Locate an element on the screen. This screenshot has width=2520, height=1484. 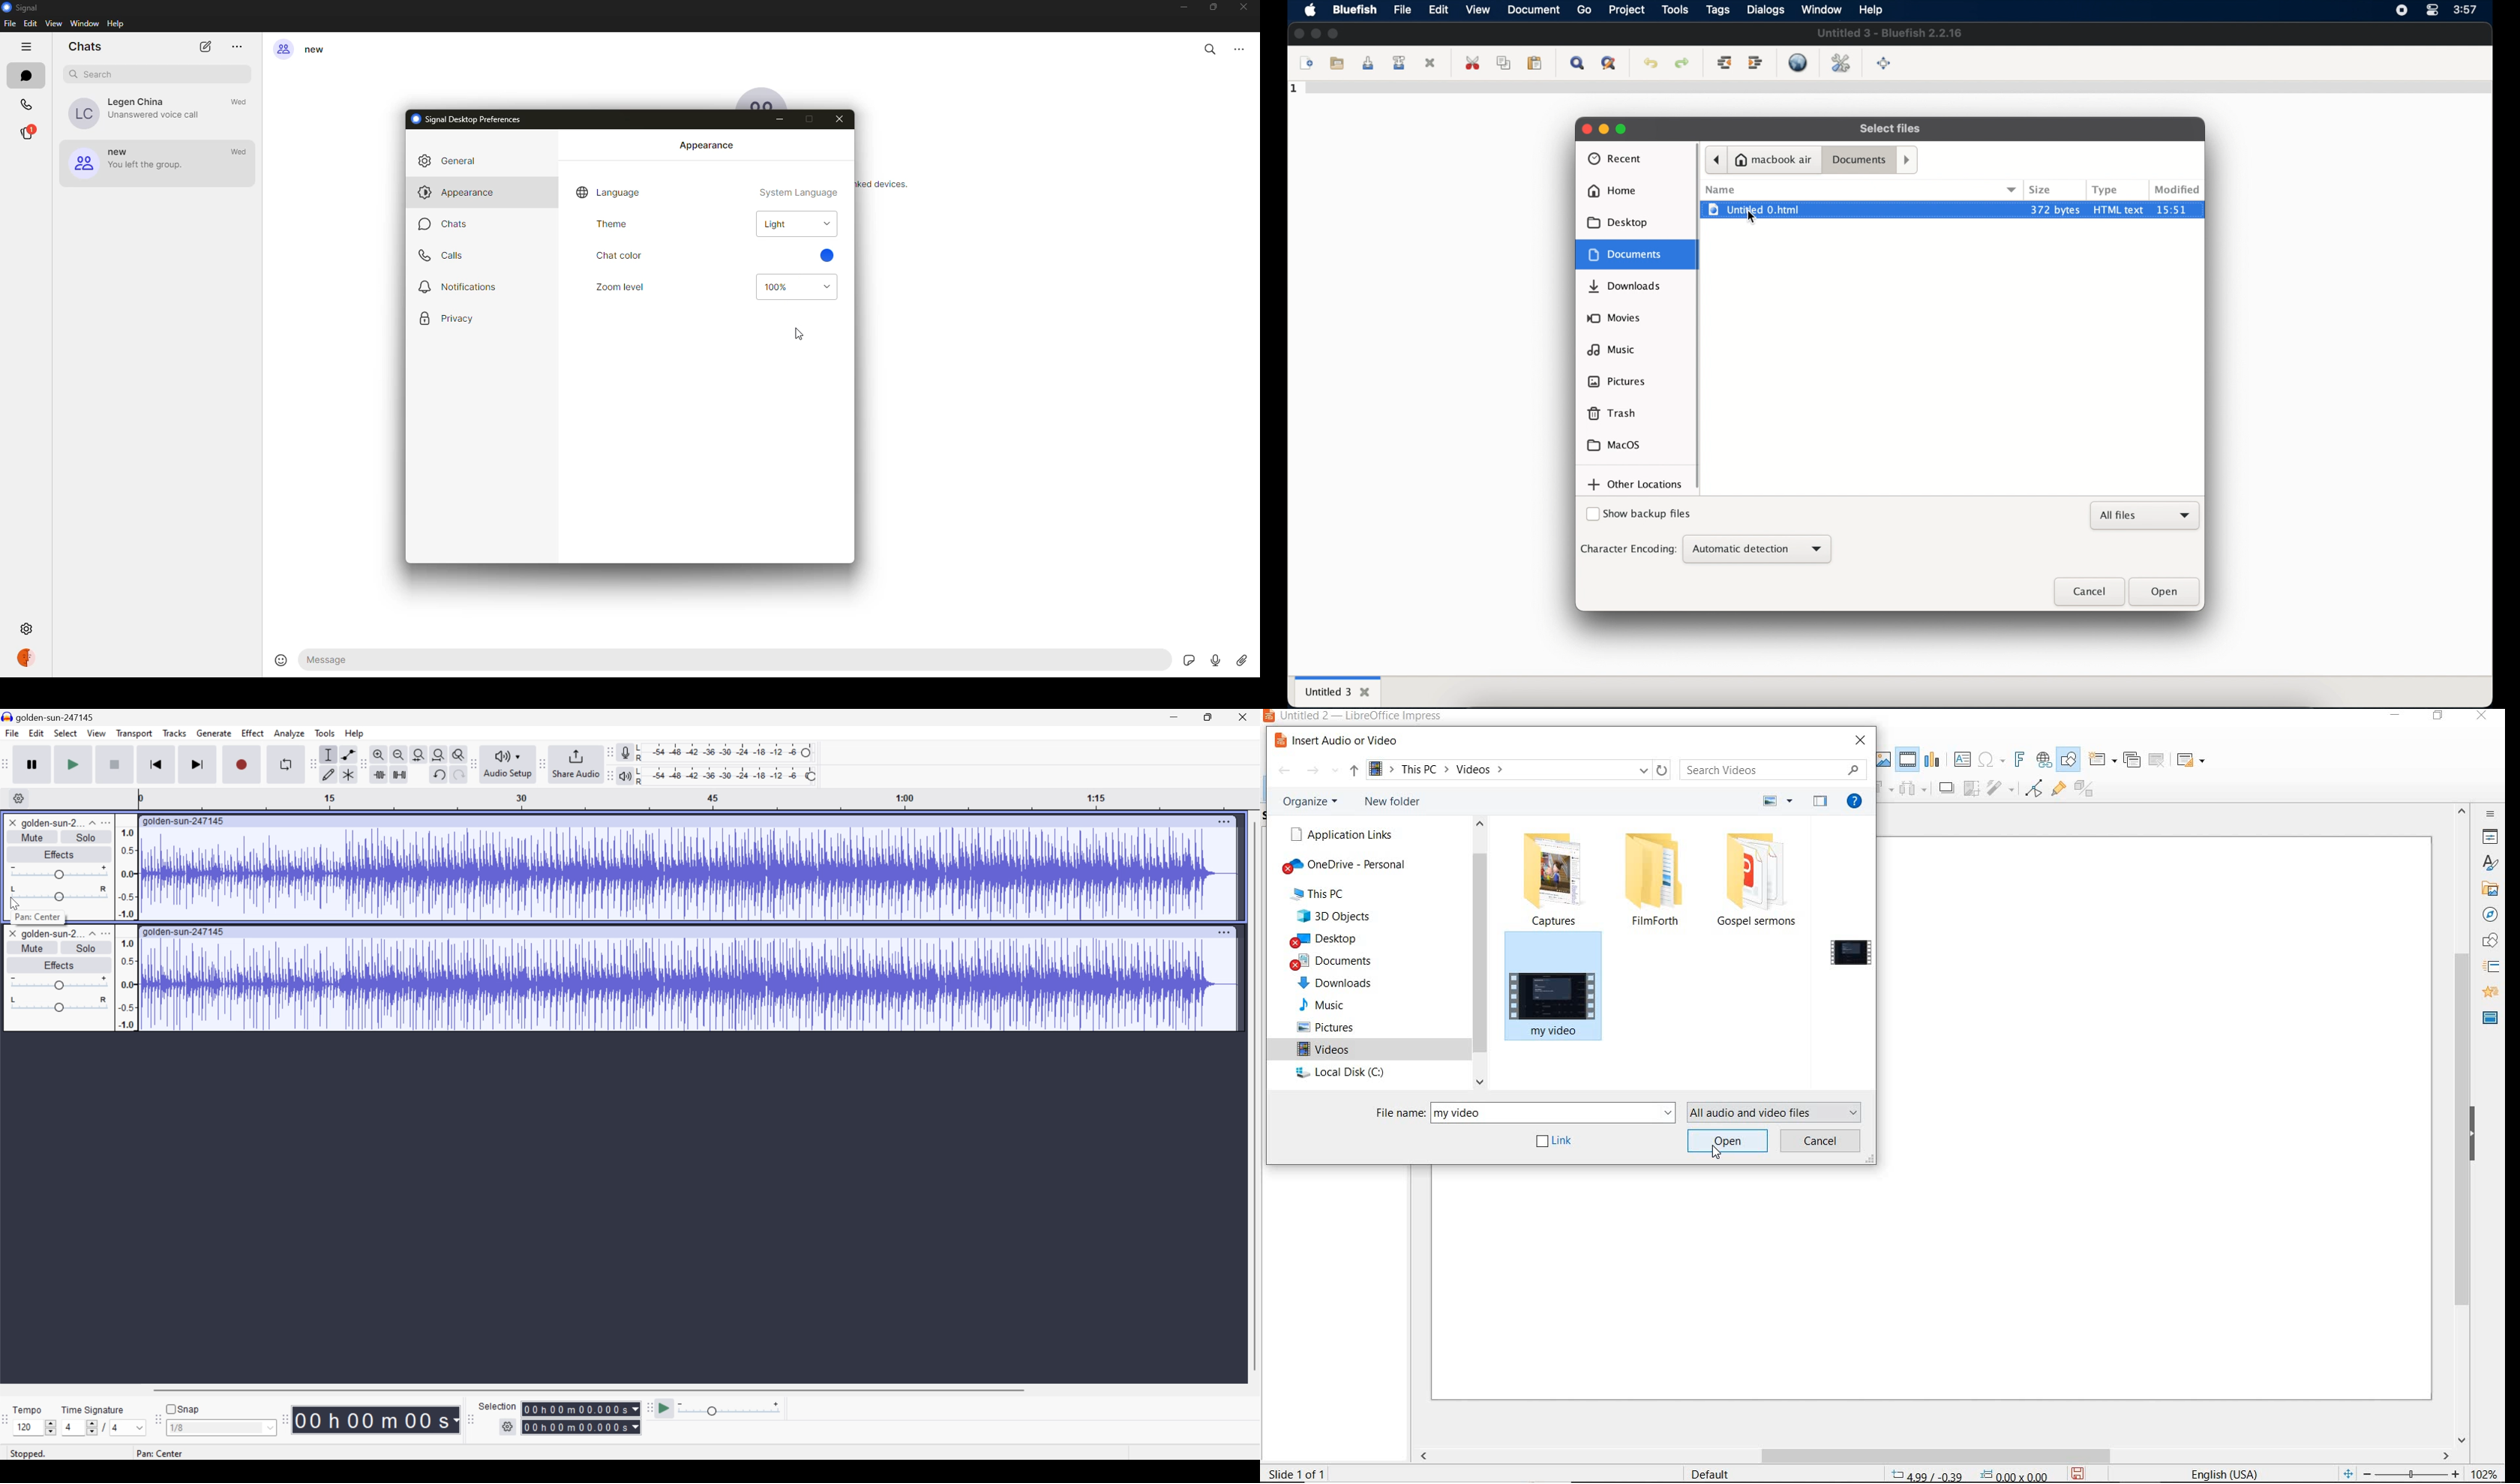
minimize is located at coordinates (1315, 33).